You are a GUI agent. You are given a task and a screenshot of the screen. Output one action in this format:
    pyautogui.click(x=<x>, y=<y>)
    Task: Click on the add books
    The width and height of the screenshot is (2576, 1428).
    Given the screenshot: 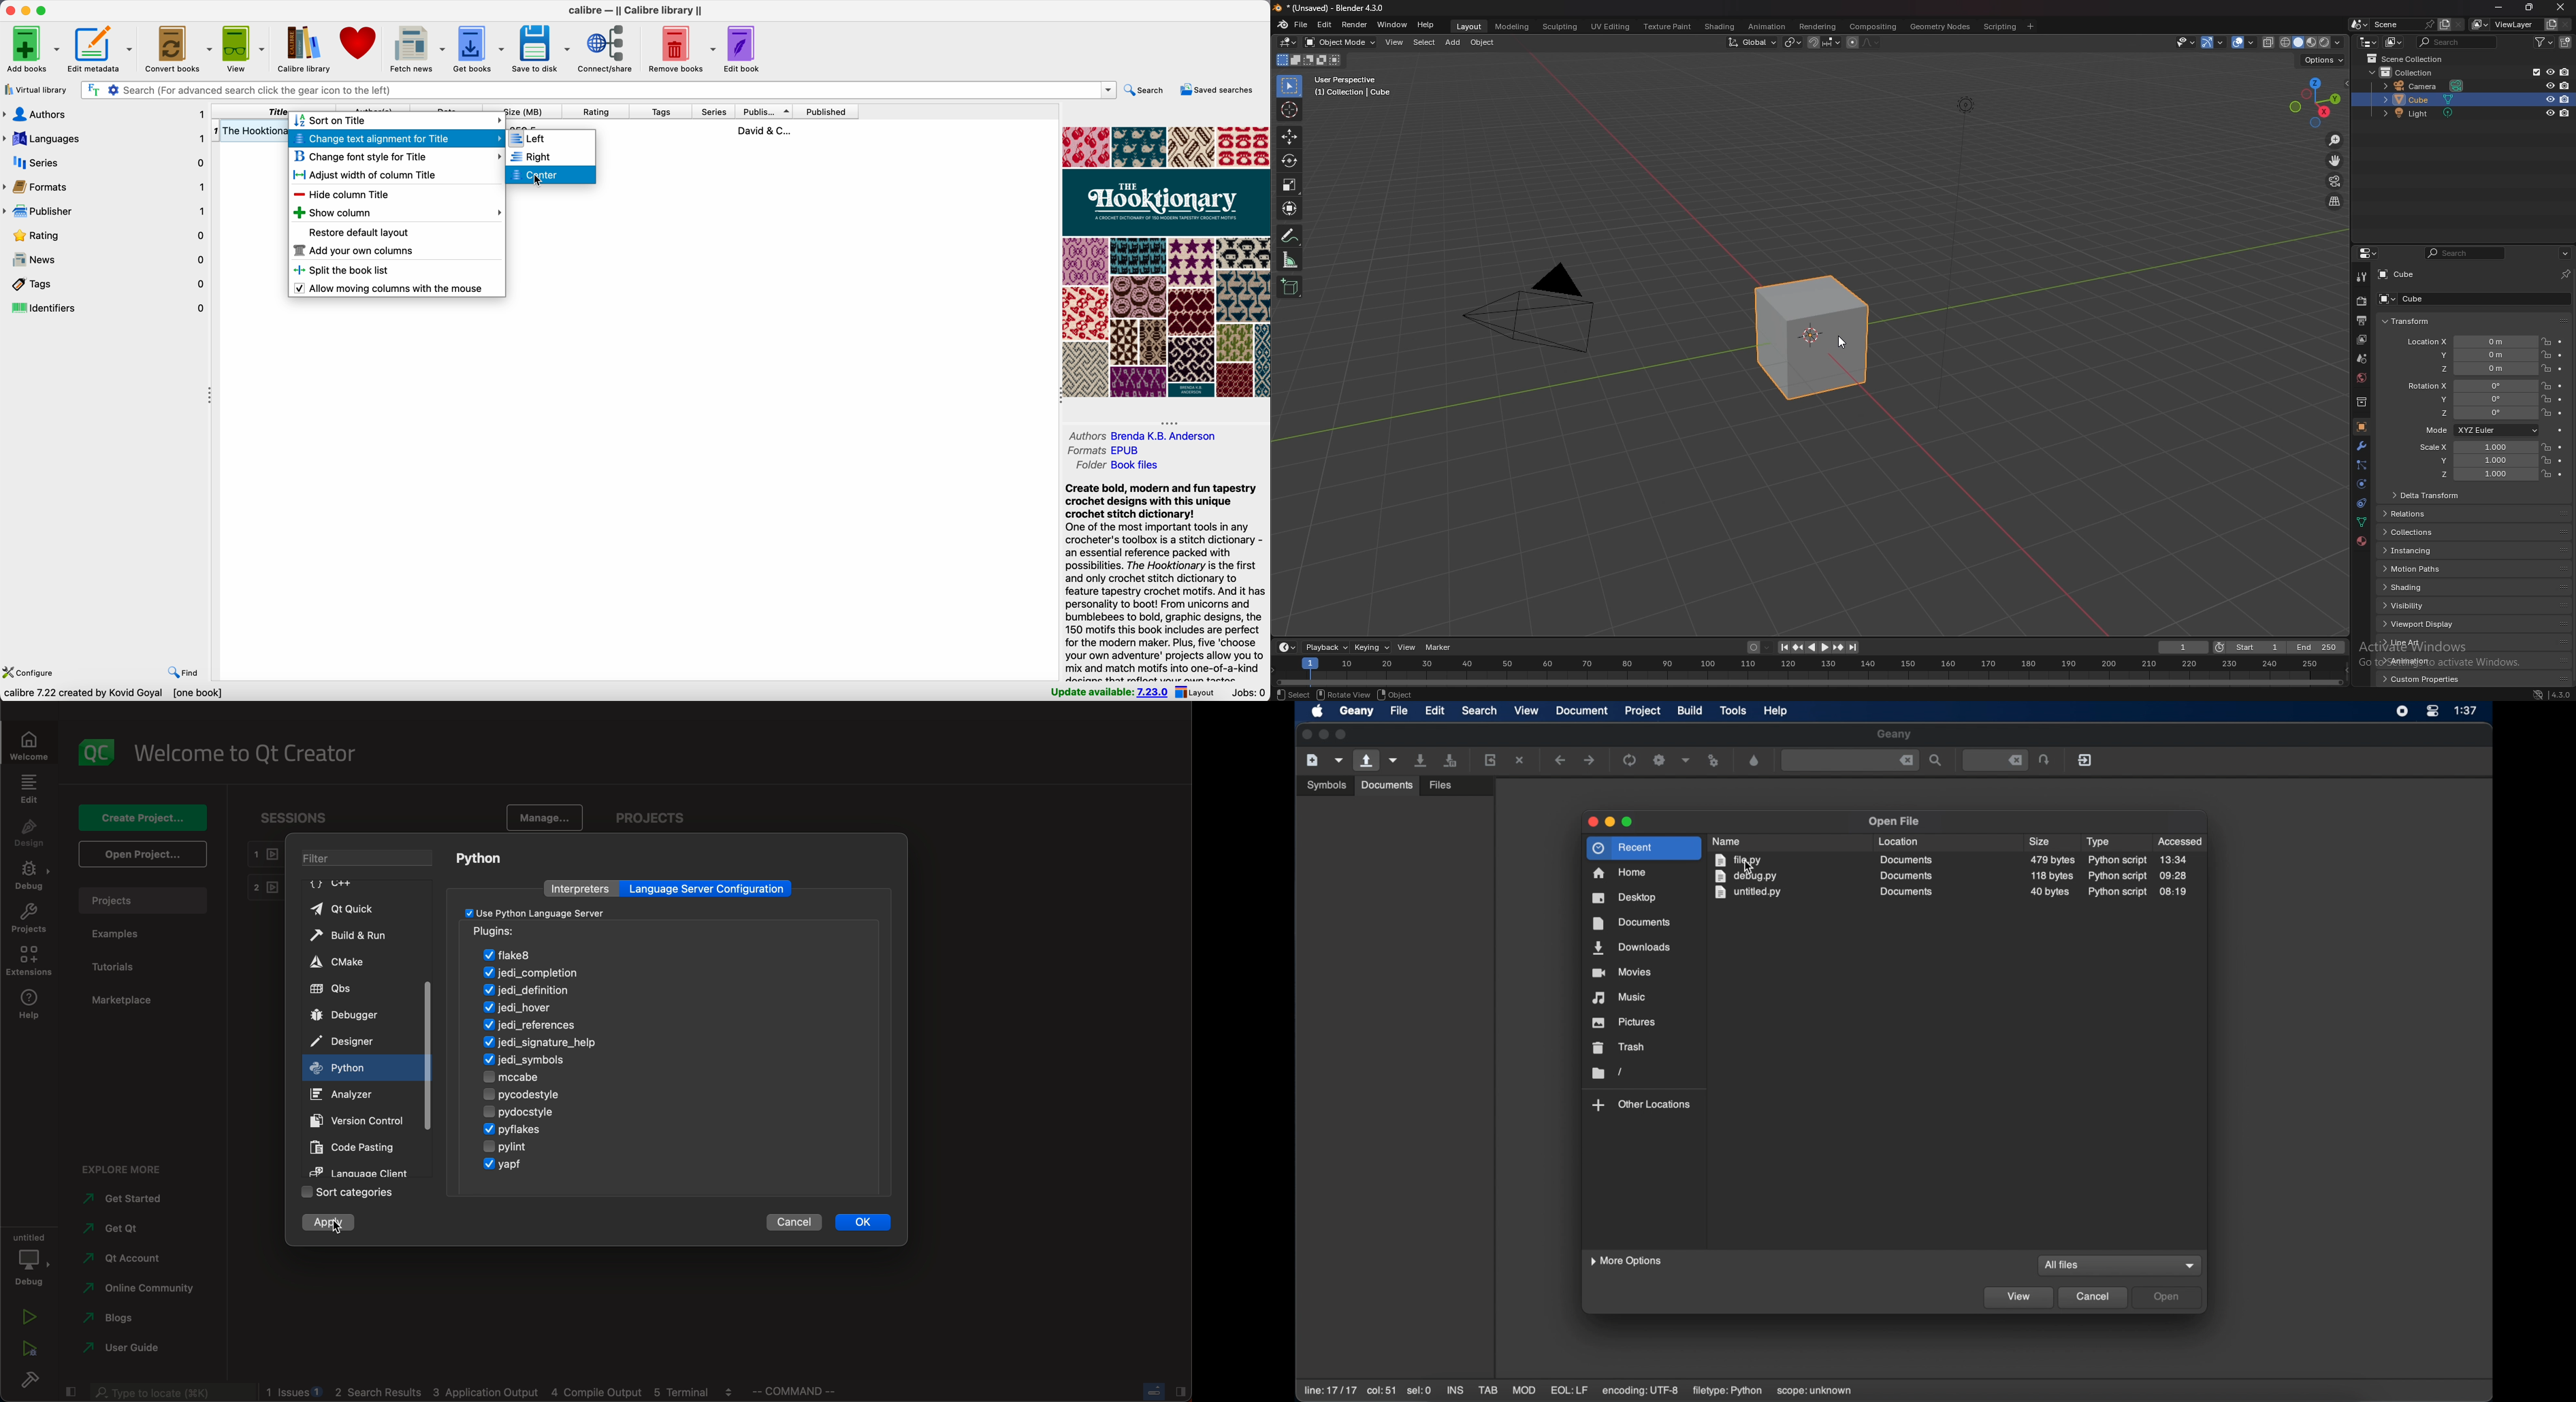 What is the action you would take?
    pyautogui.click(x=32, y=49)
    